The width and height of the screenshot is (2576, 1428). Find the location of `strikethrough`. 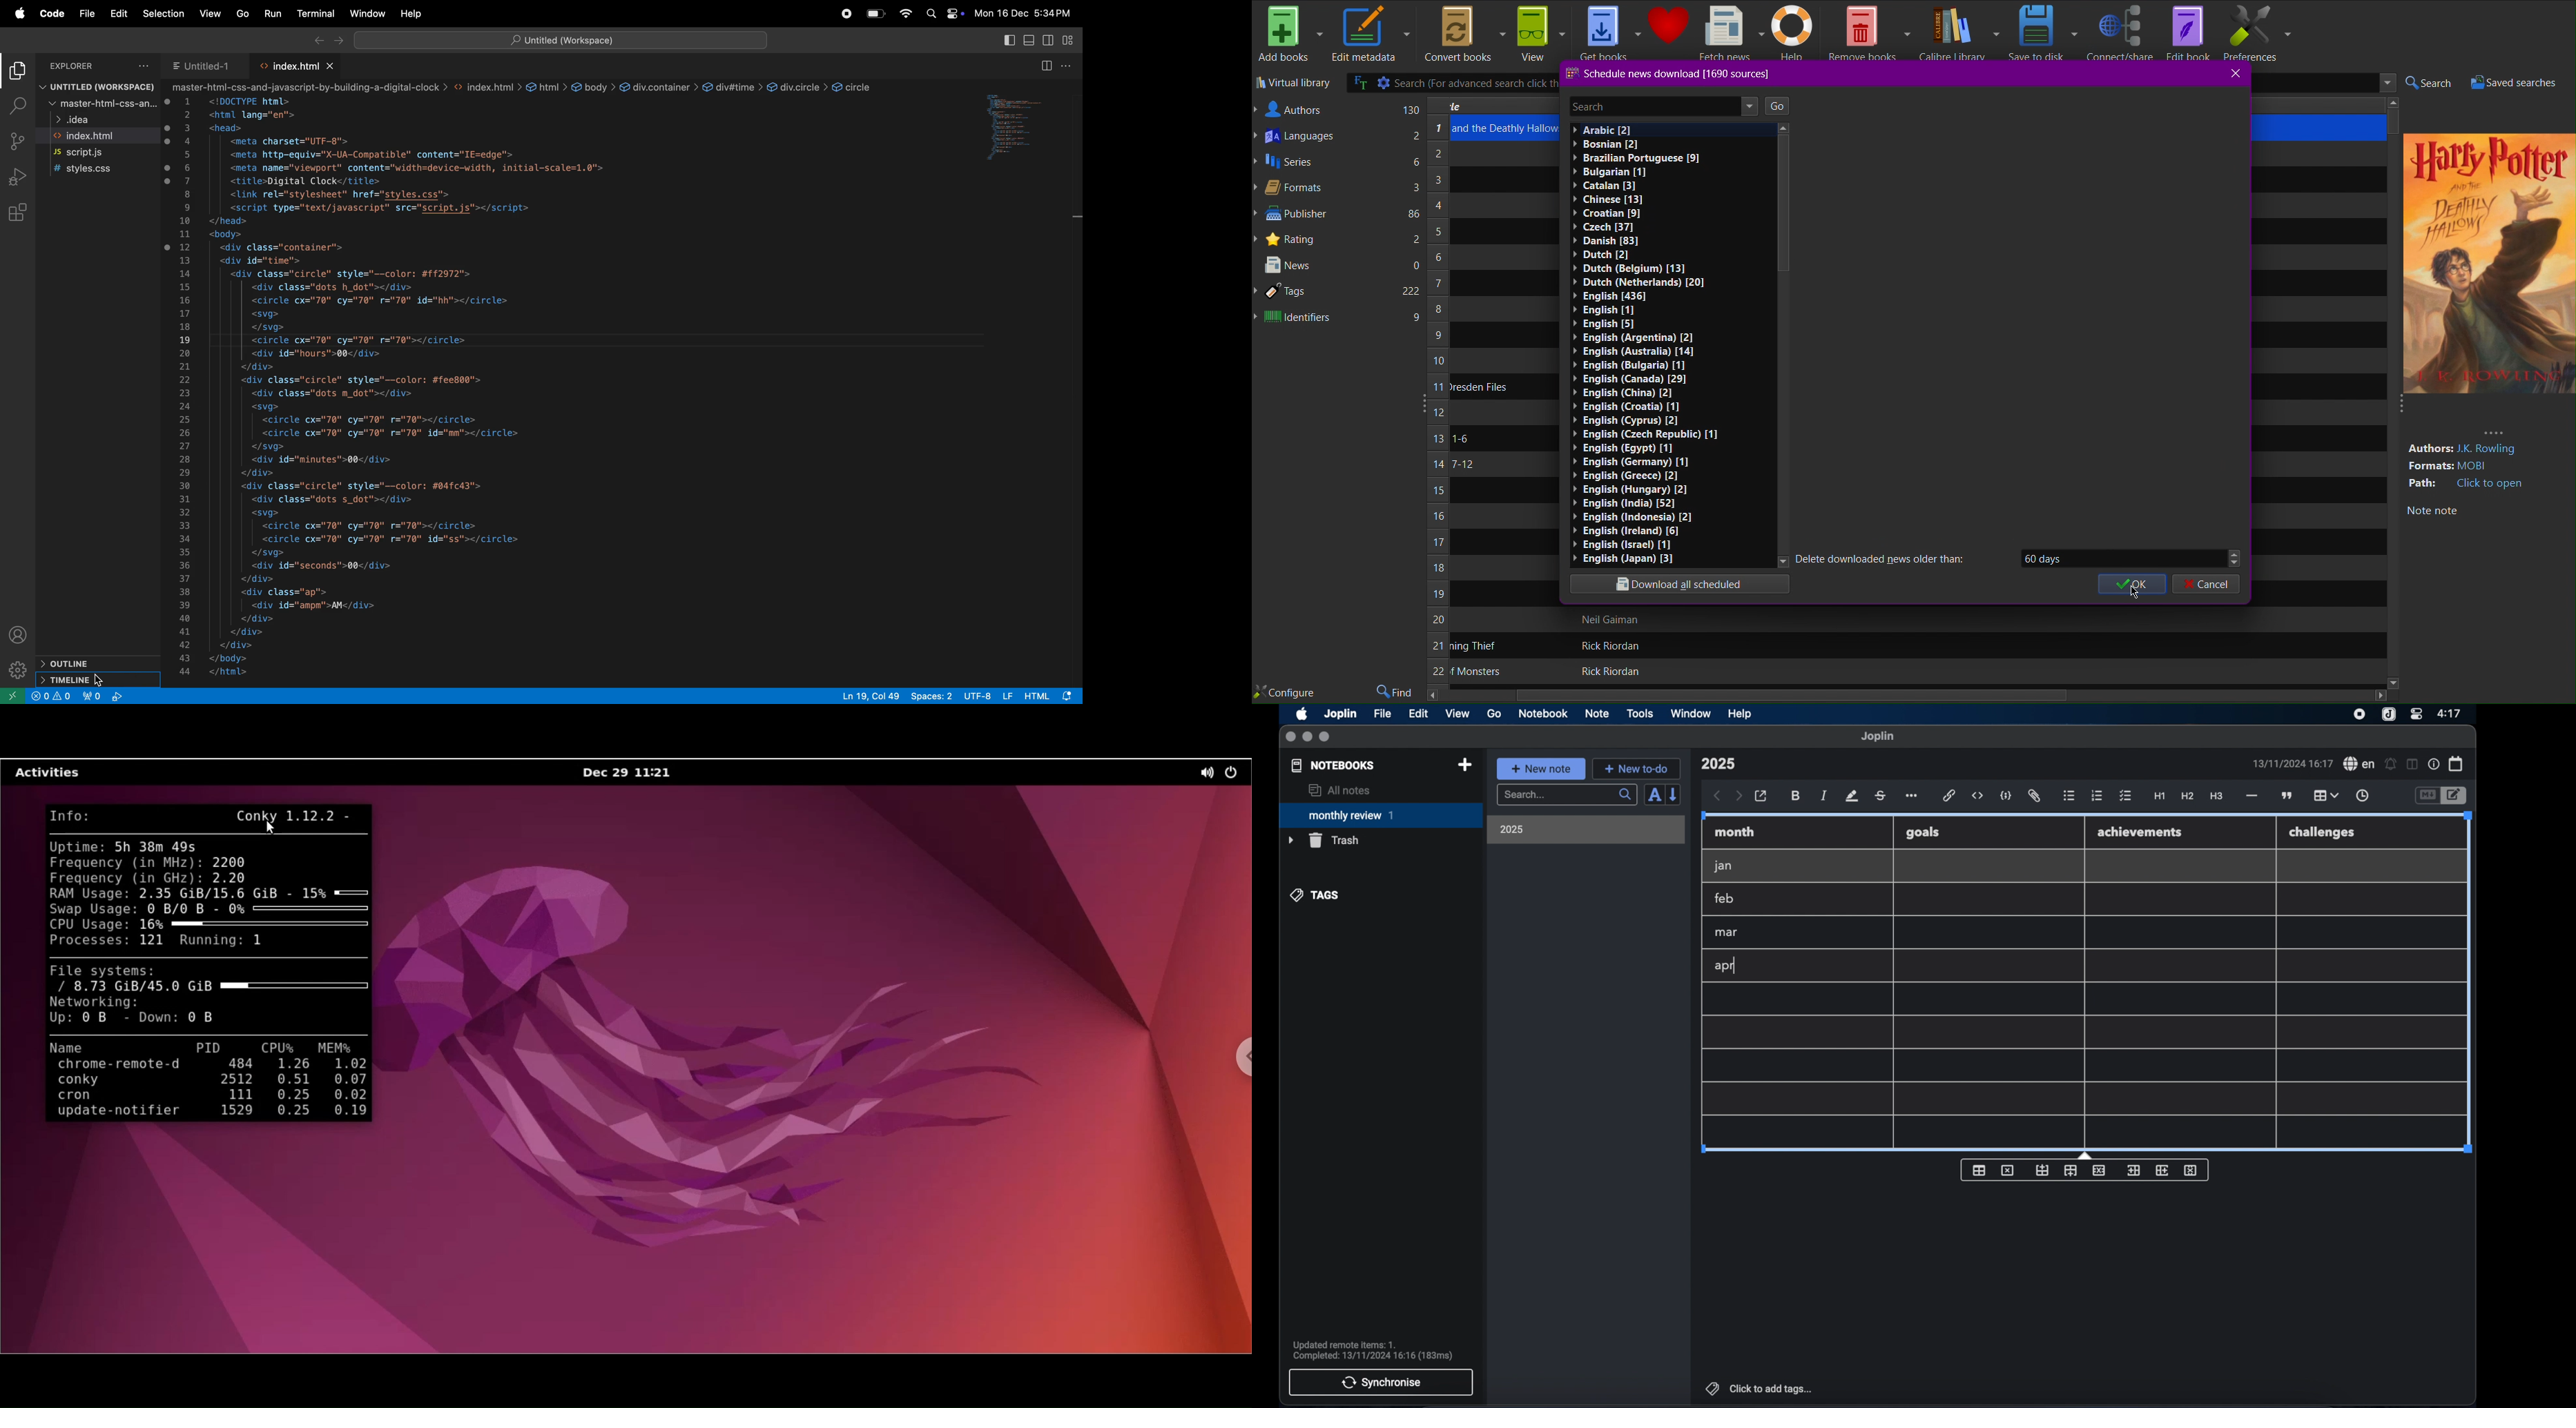

strikethrough is located at coordinates (1880, 796).